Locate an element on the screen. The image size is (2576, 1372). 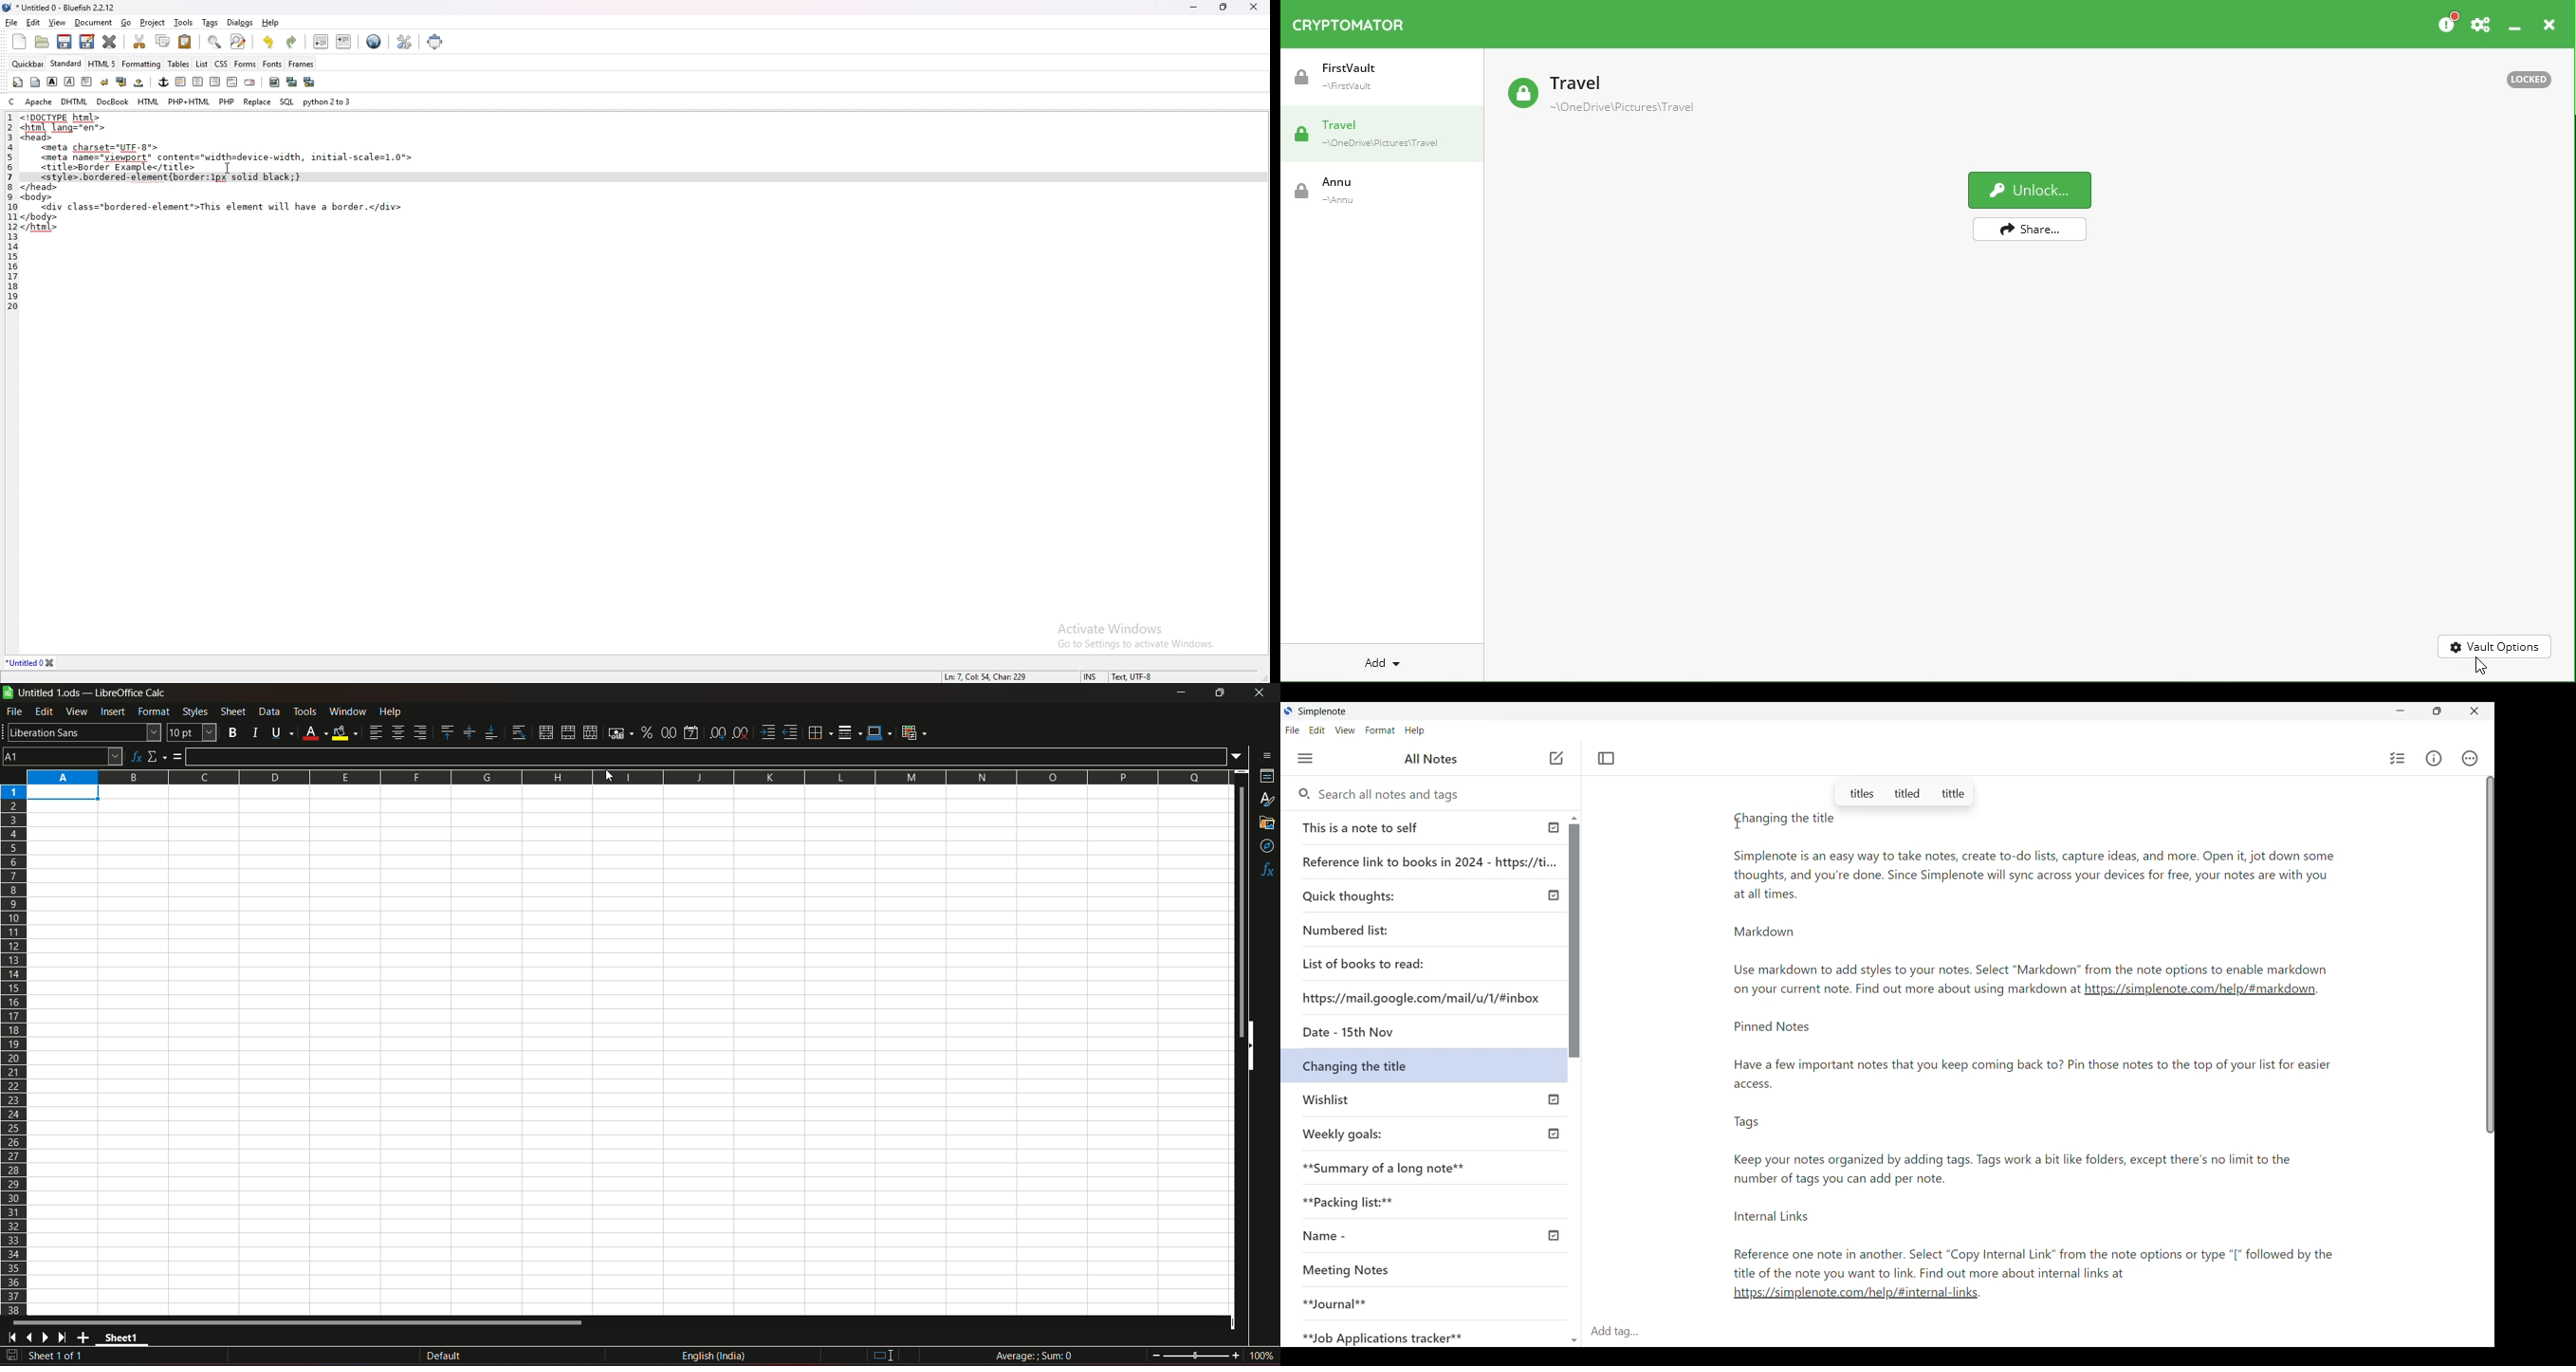
properties is located at coordinates (1265, 778).